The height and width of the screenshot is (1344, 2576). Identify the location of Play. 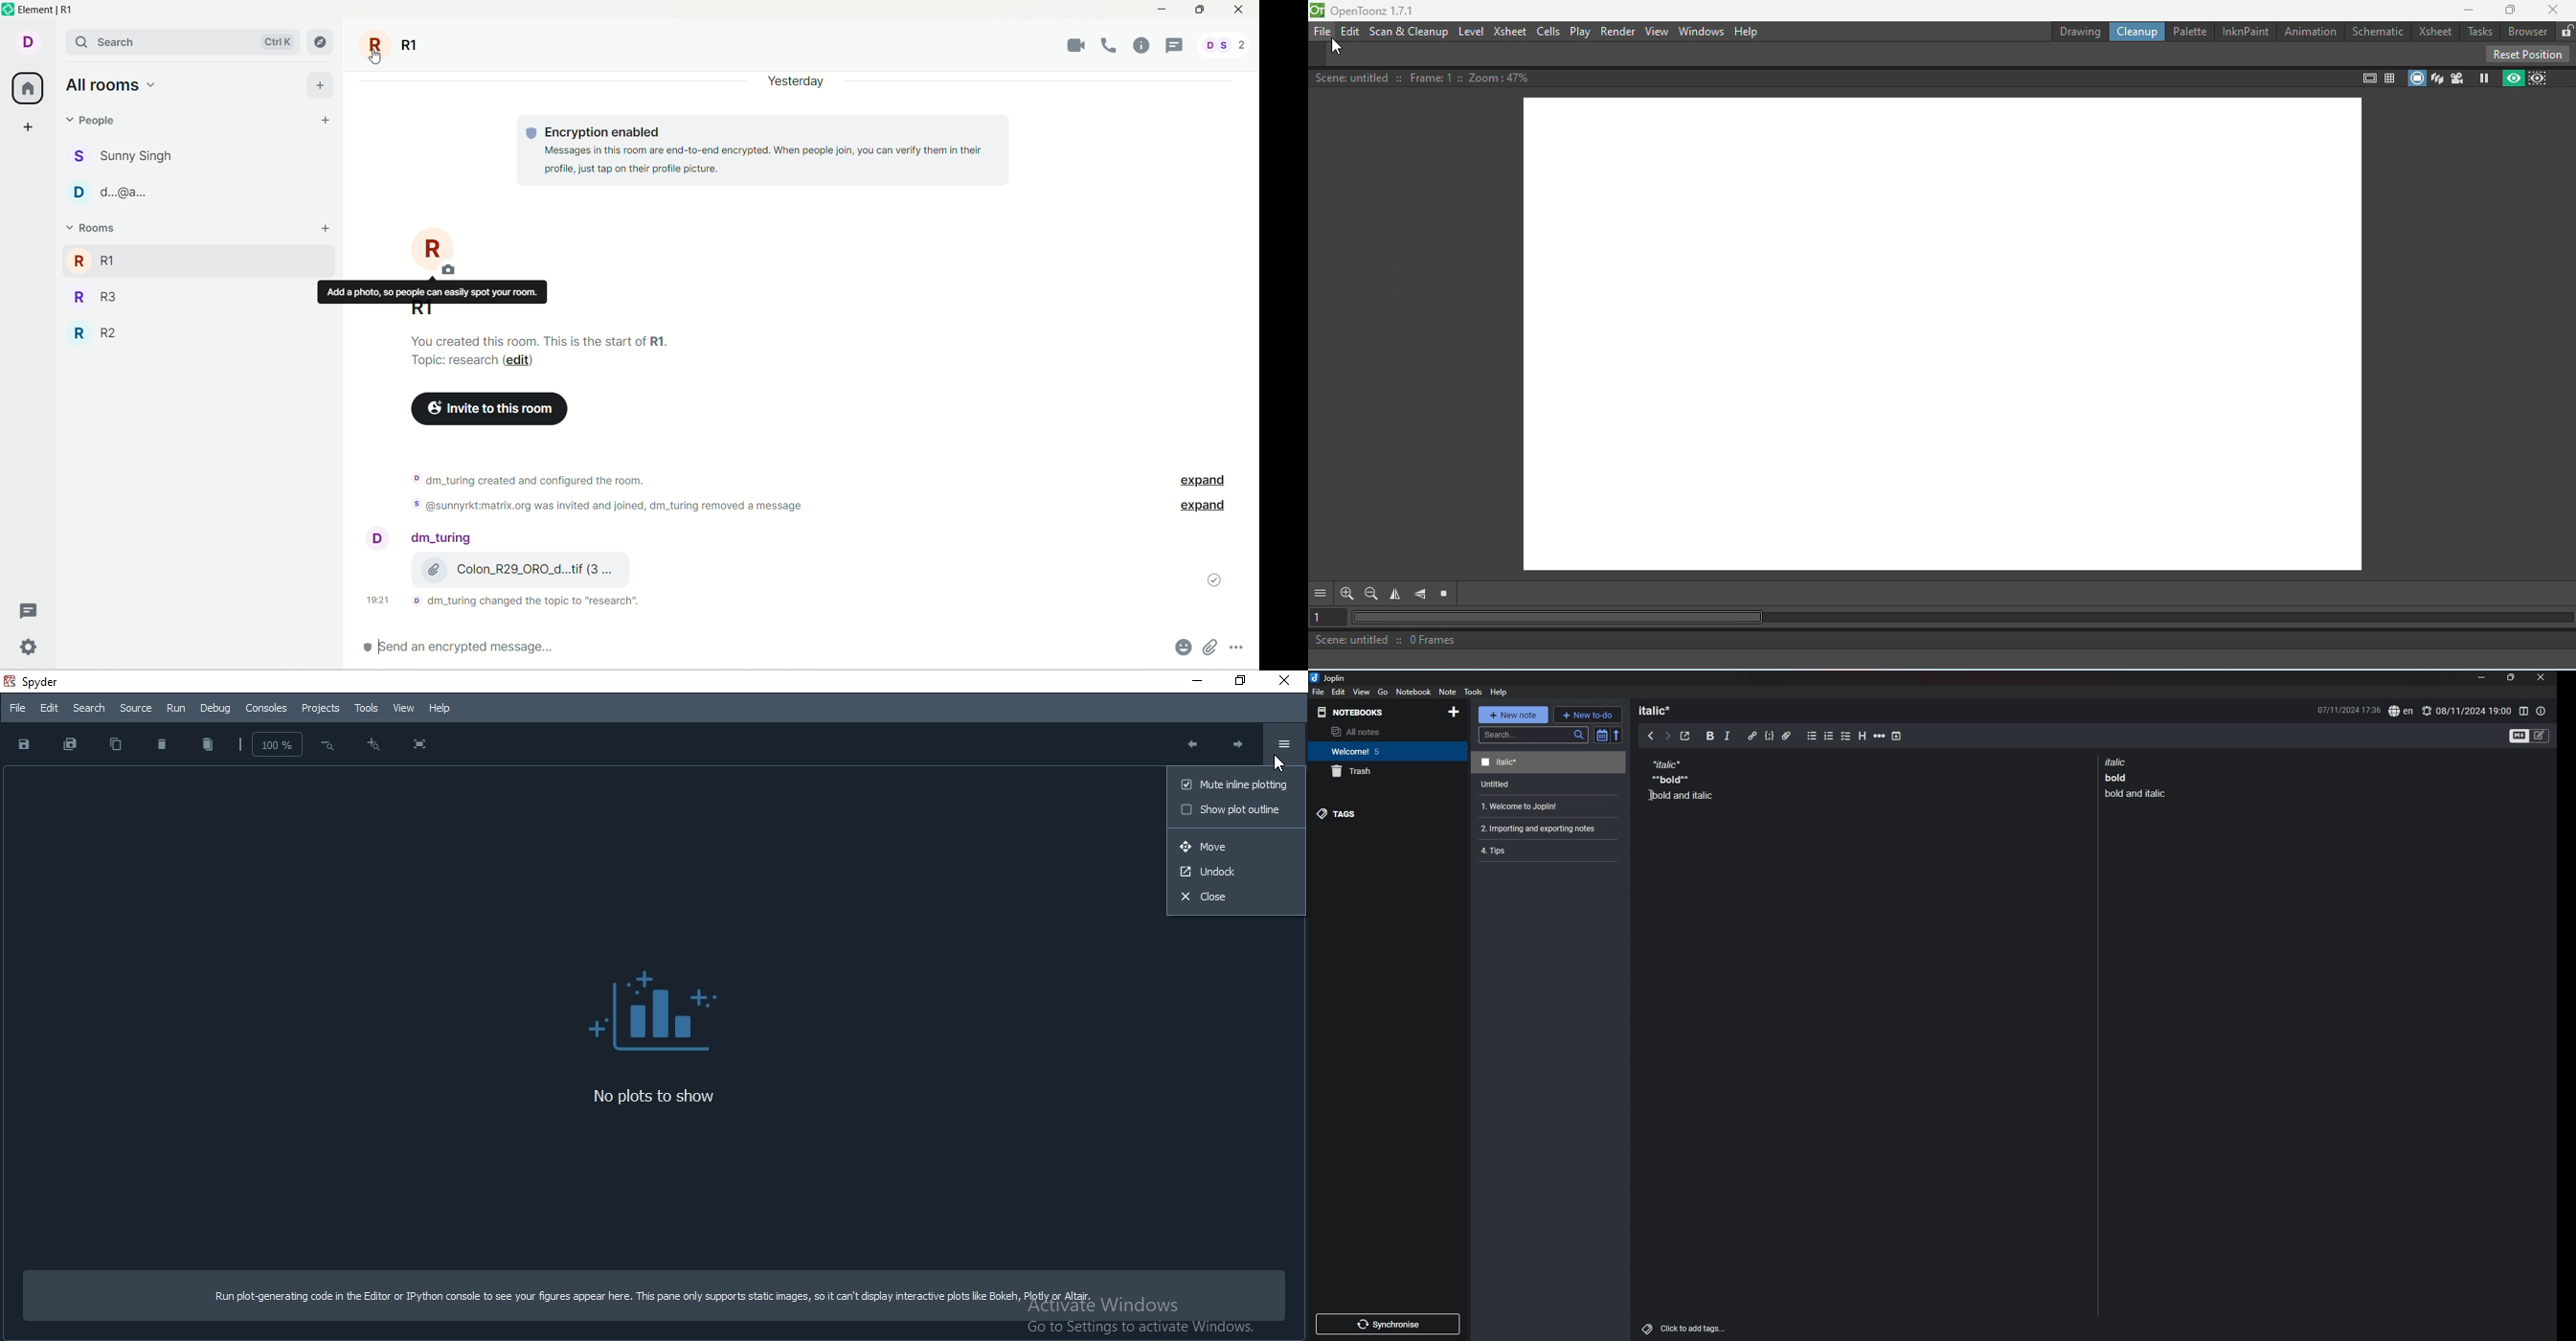
(1581, 32).